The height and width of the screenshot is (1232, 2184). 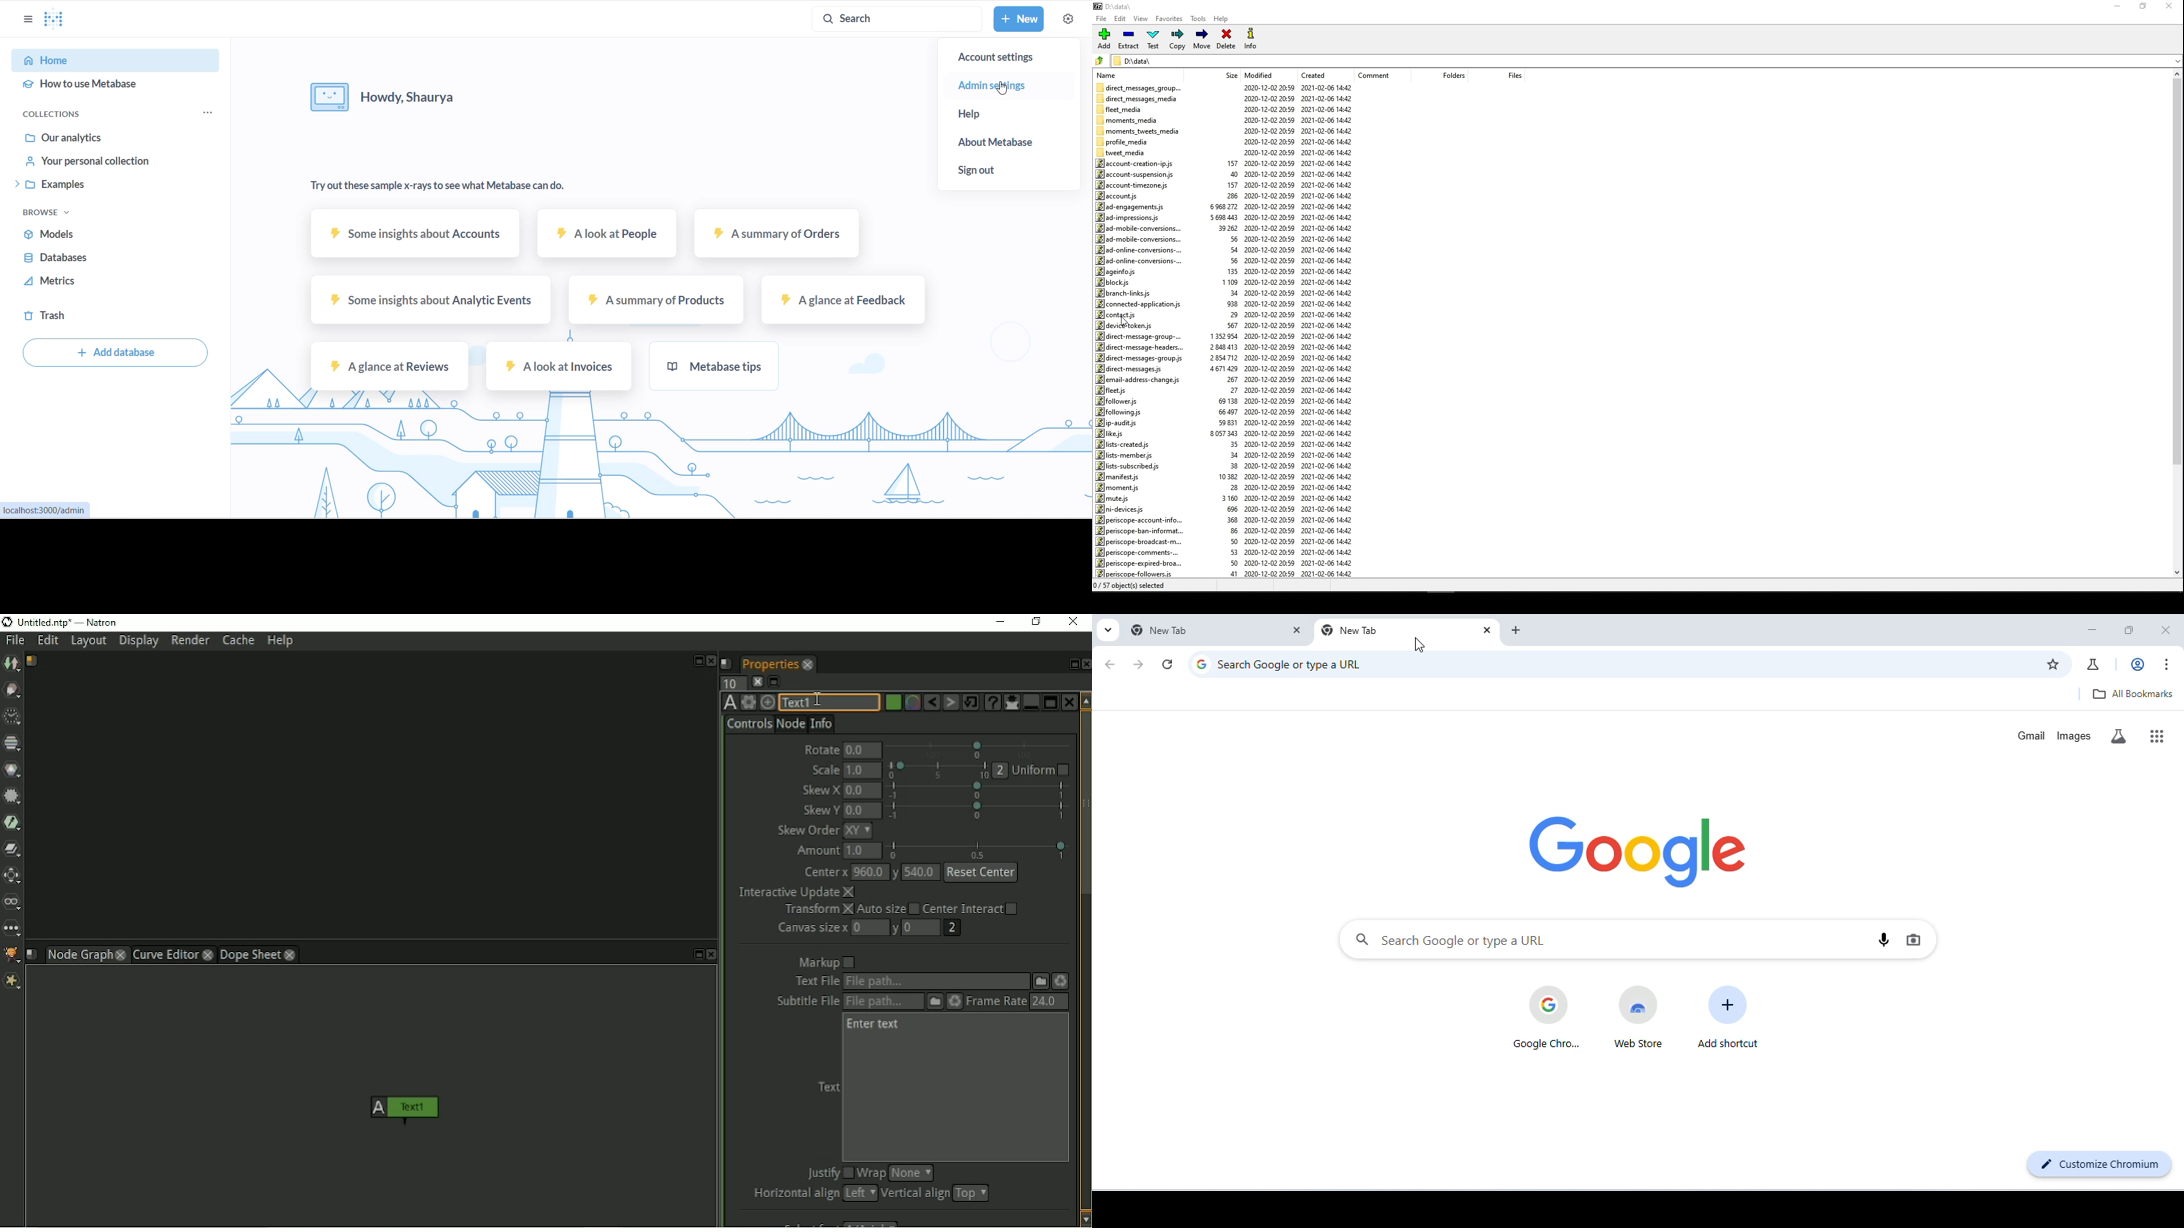 What do you see at coordinates (69, 318) in the screenshot?
I see `TRASH` at bounding box center [69, 318].